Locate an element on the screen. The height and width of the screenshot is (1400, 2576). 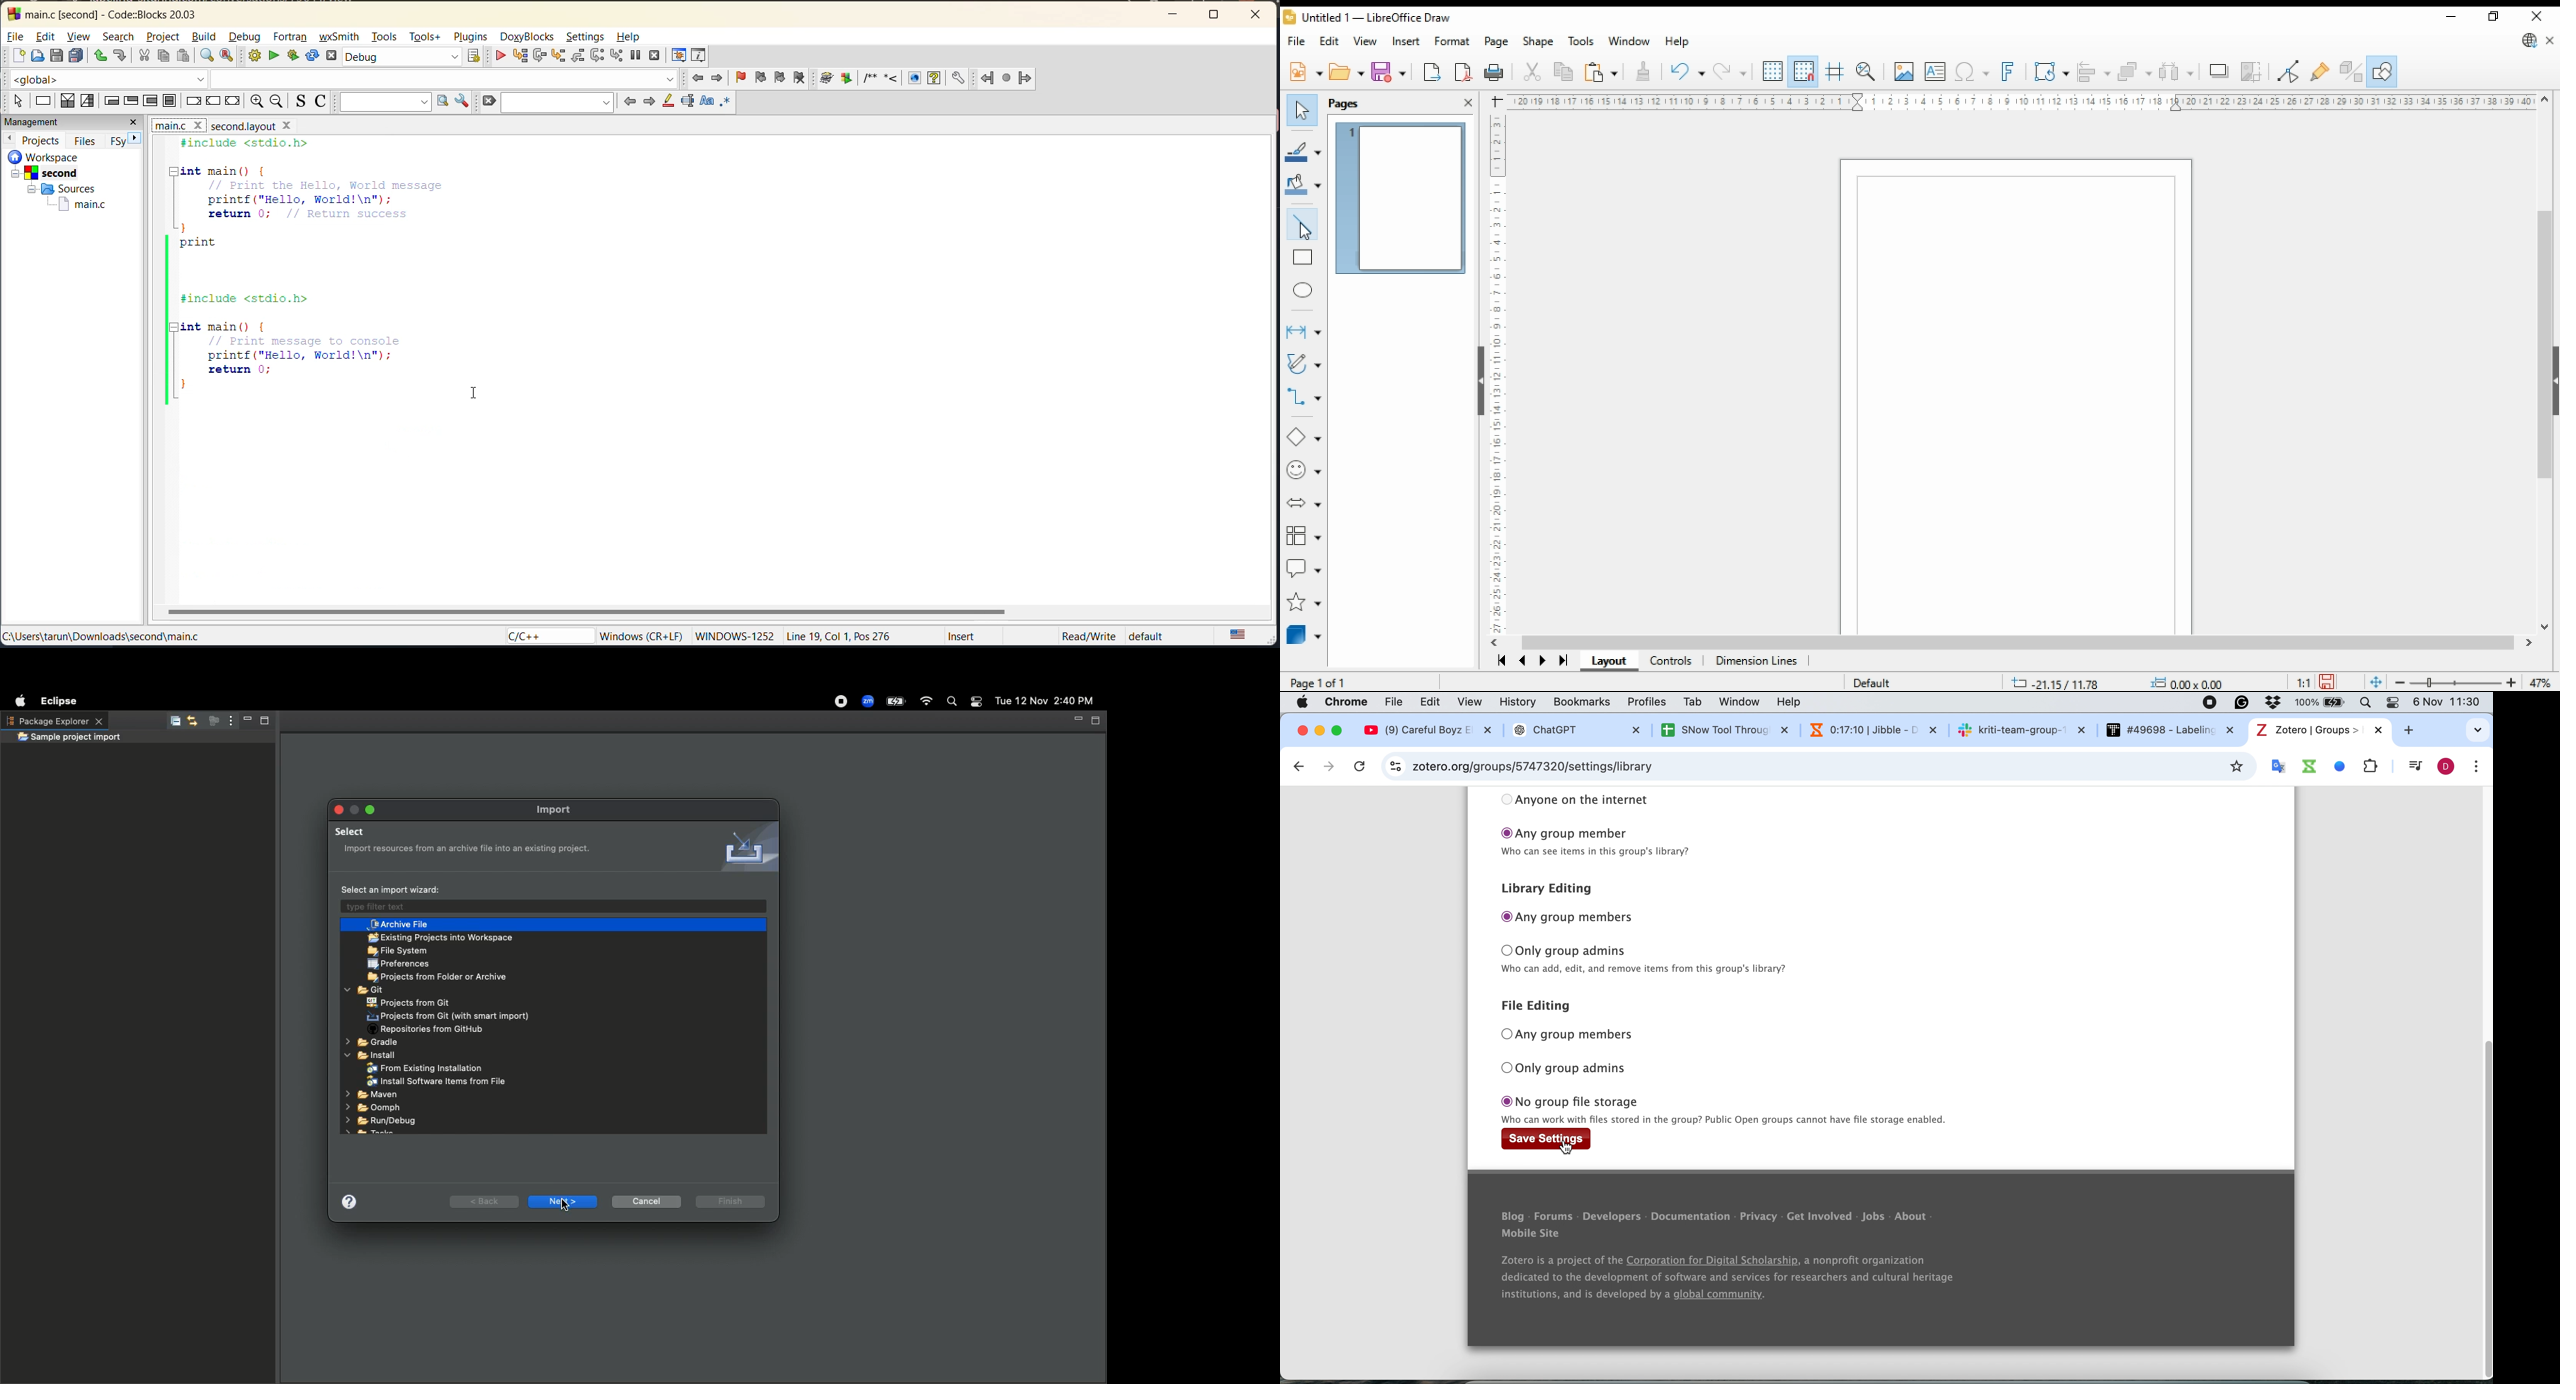
insert special characters is located at coordinates (1972, 72).